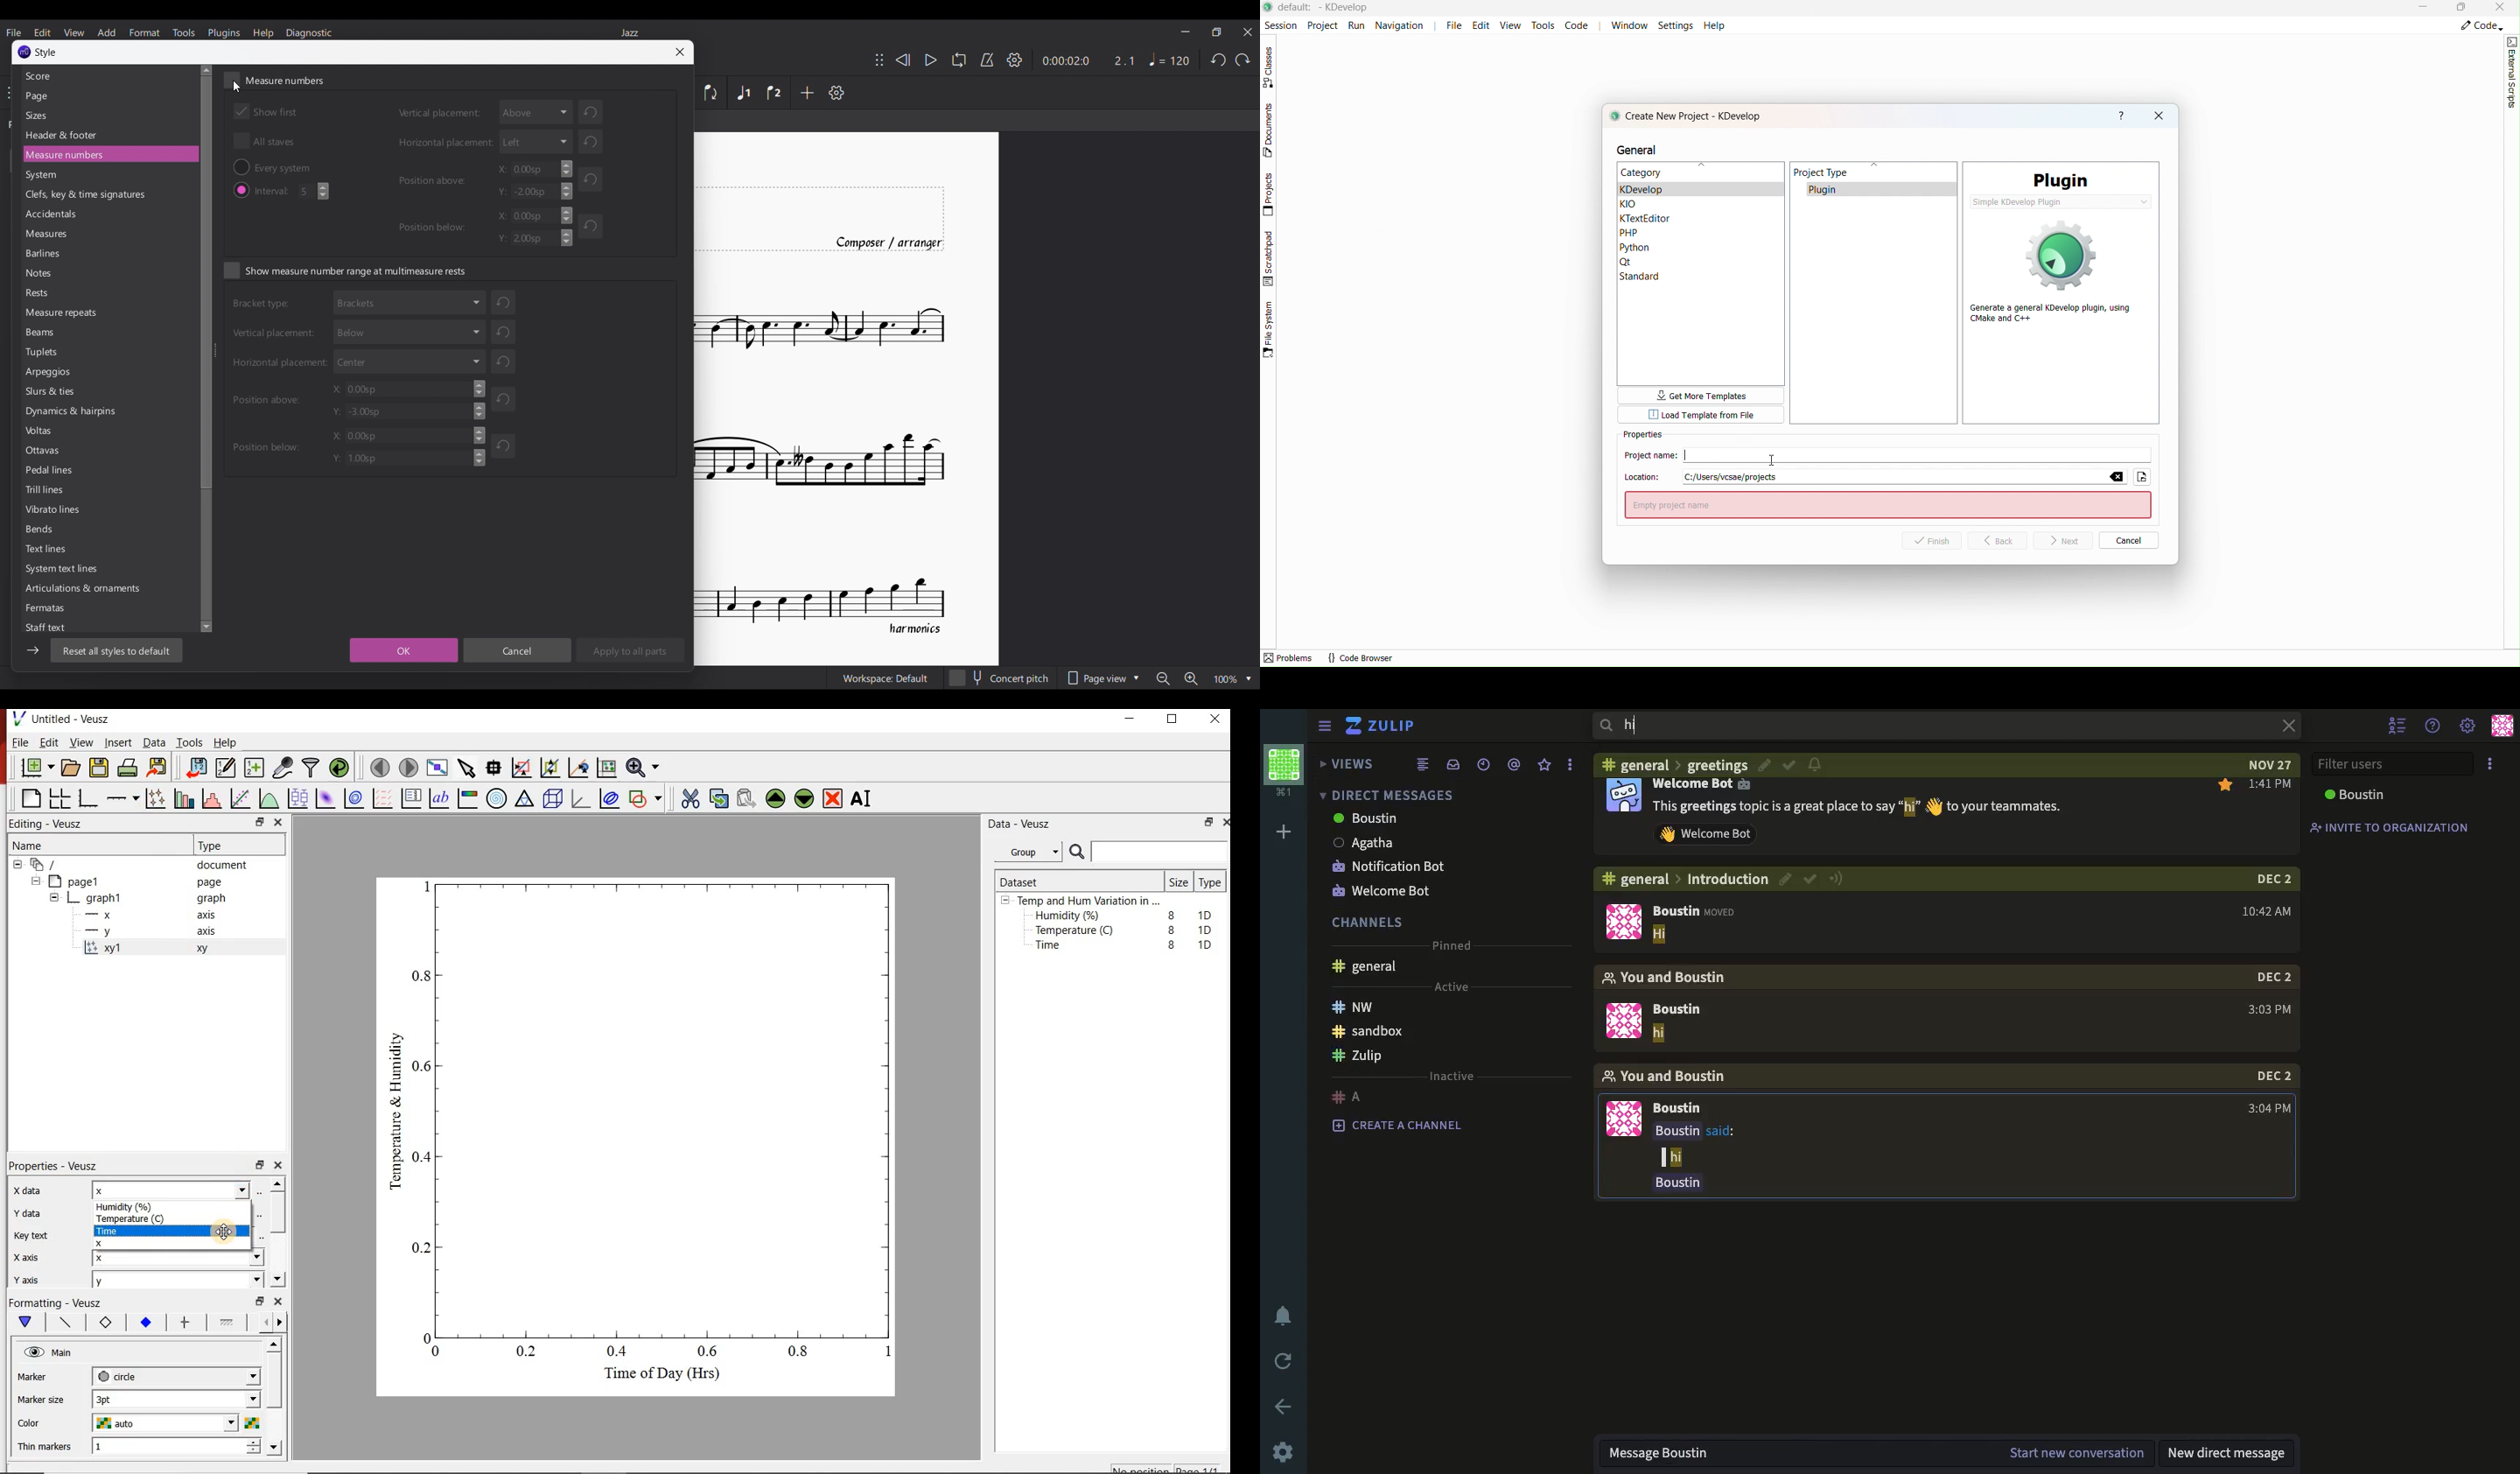 The width and height of the screenshot is (2520, 1484). Describe the element at coordinates (105, 915) in the screenshot. I see `x` at that location.